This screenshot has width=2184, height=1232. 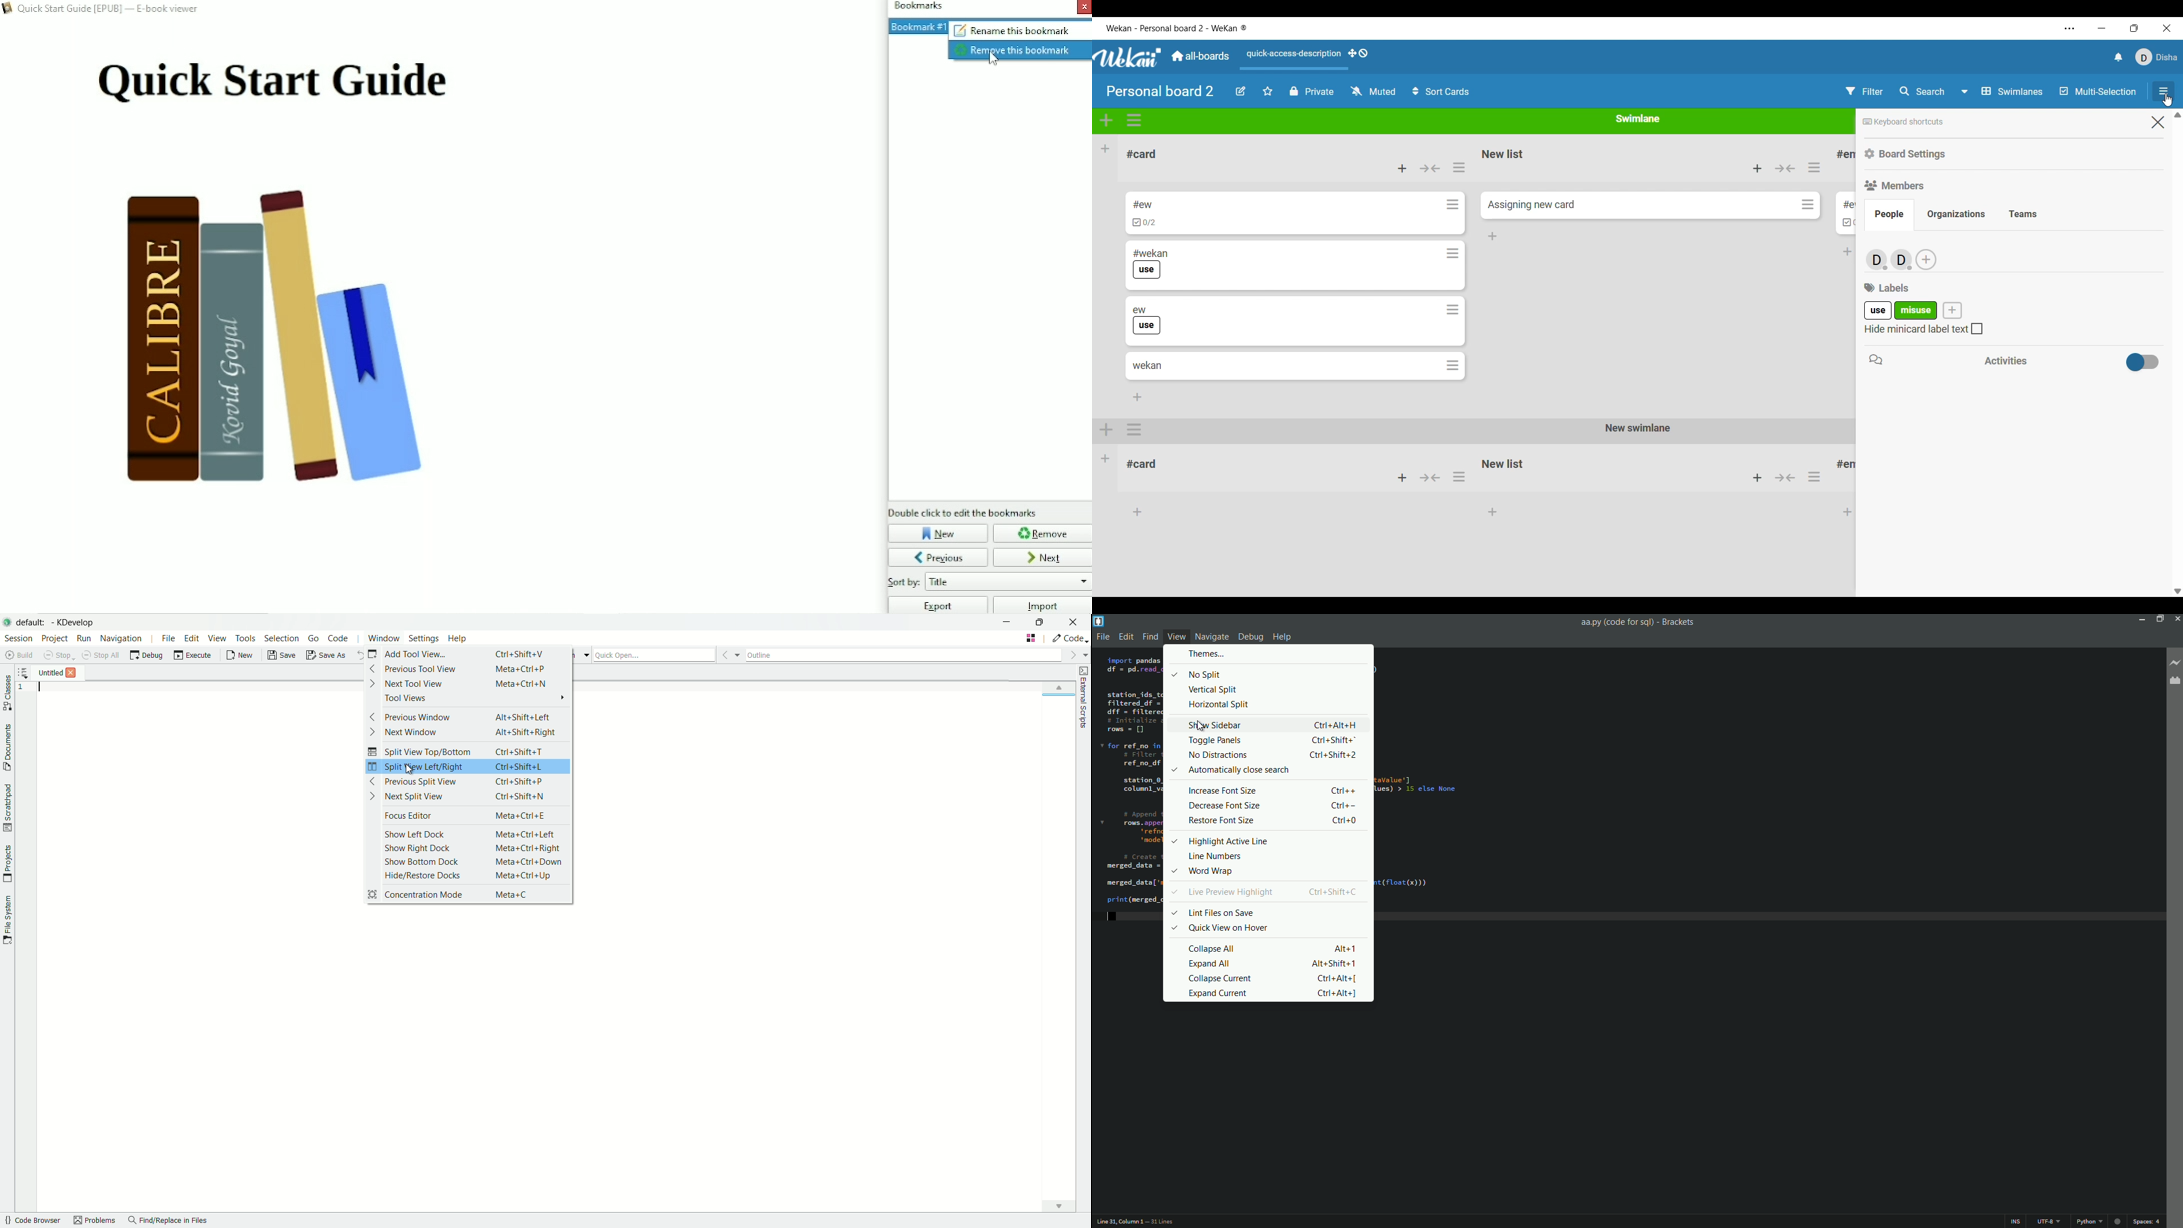 I want to click on find/replace in files, so click(x=166, y=1221).